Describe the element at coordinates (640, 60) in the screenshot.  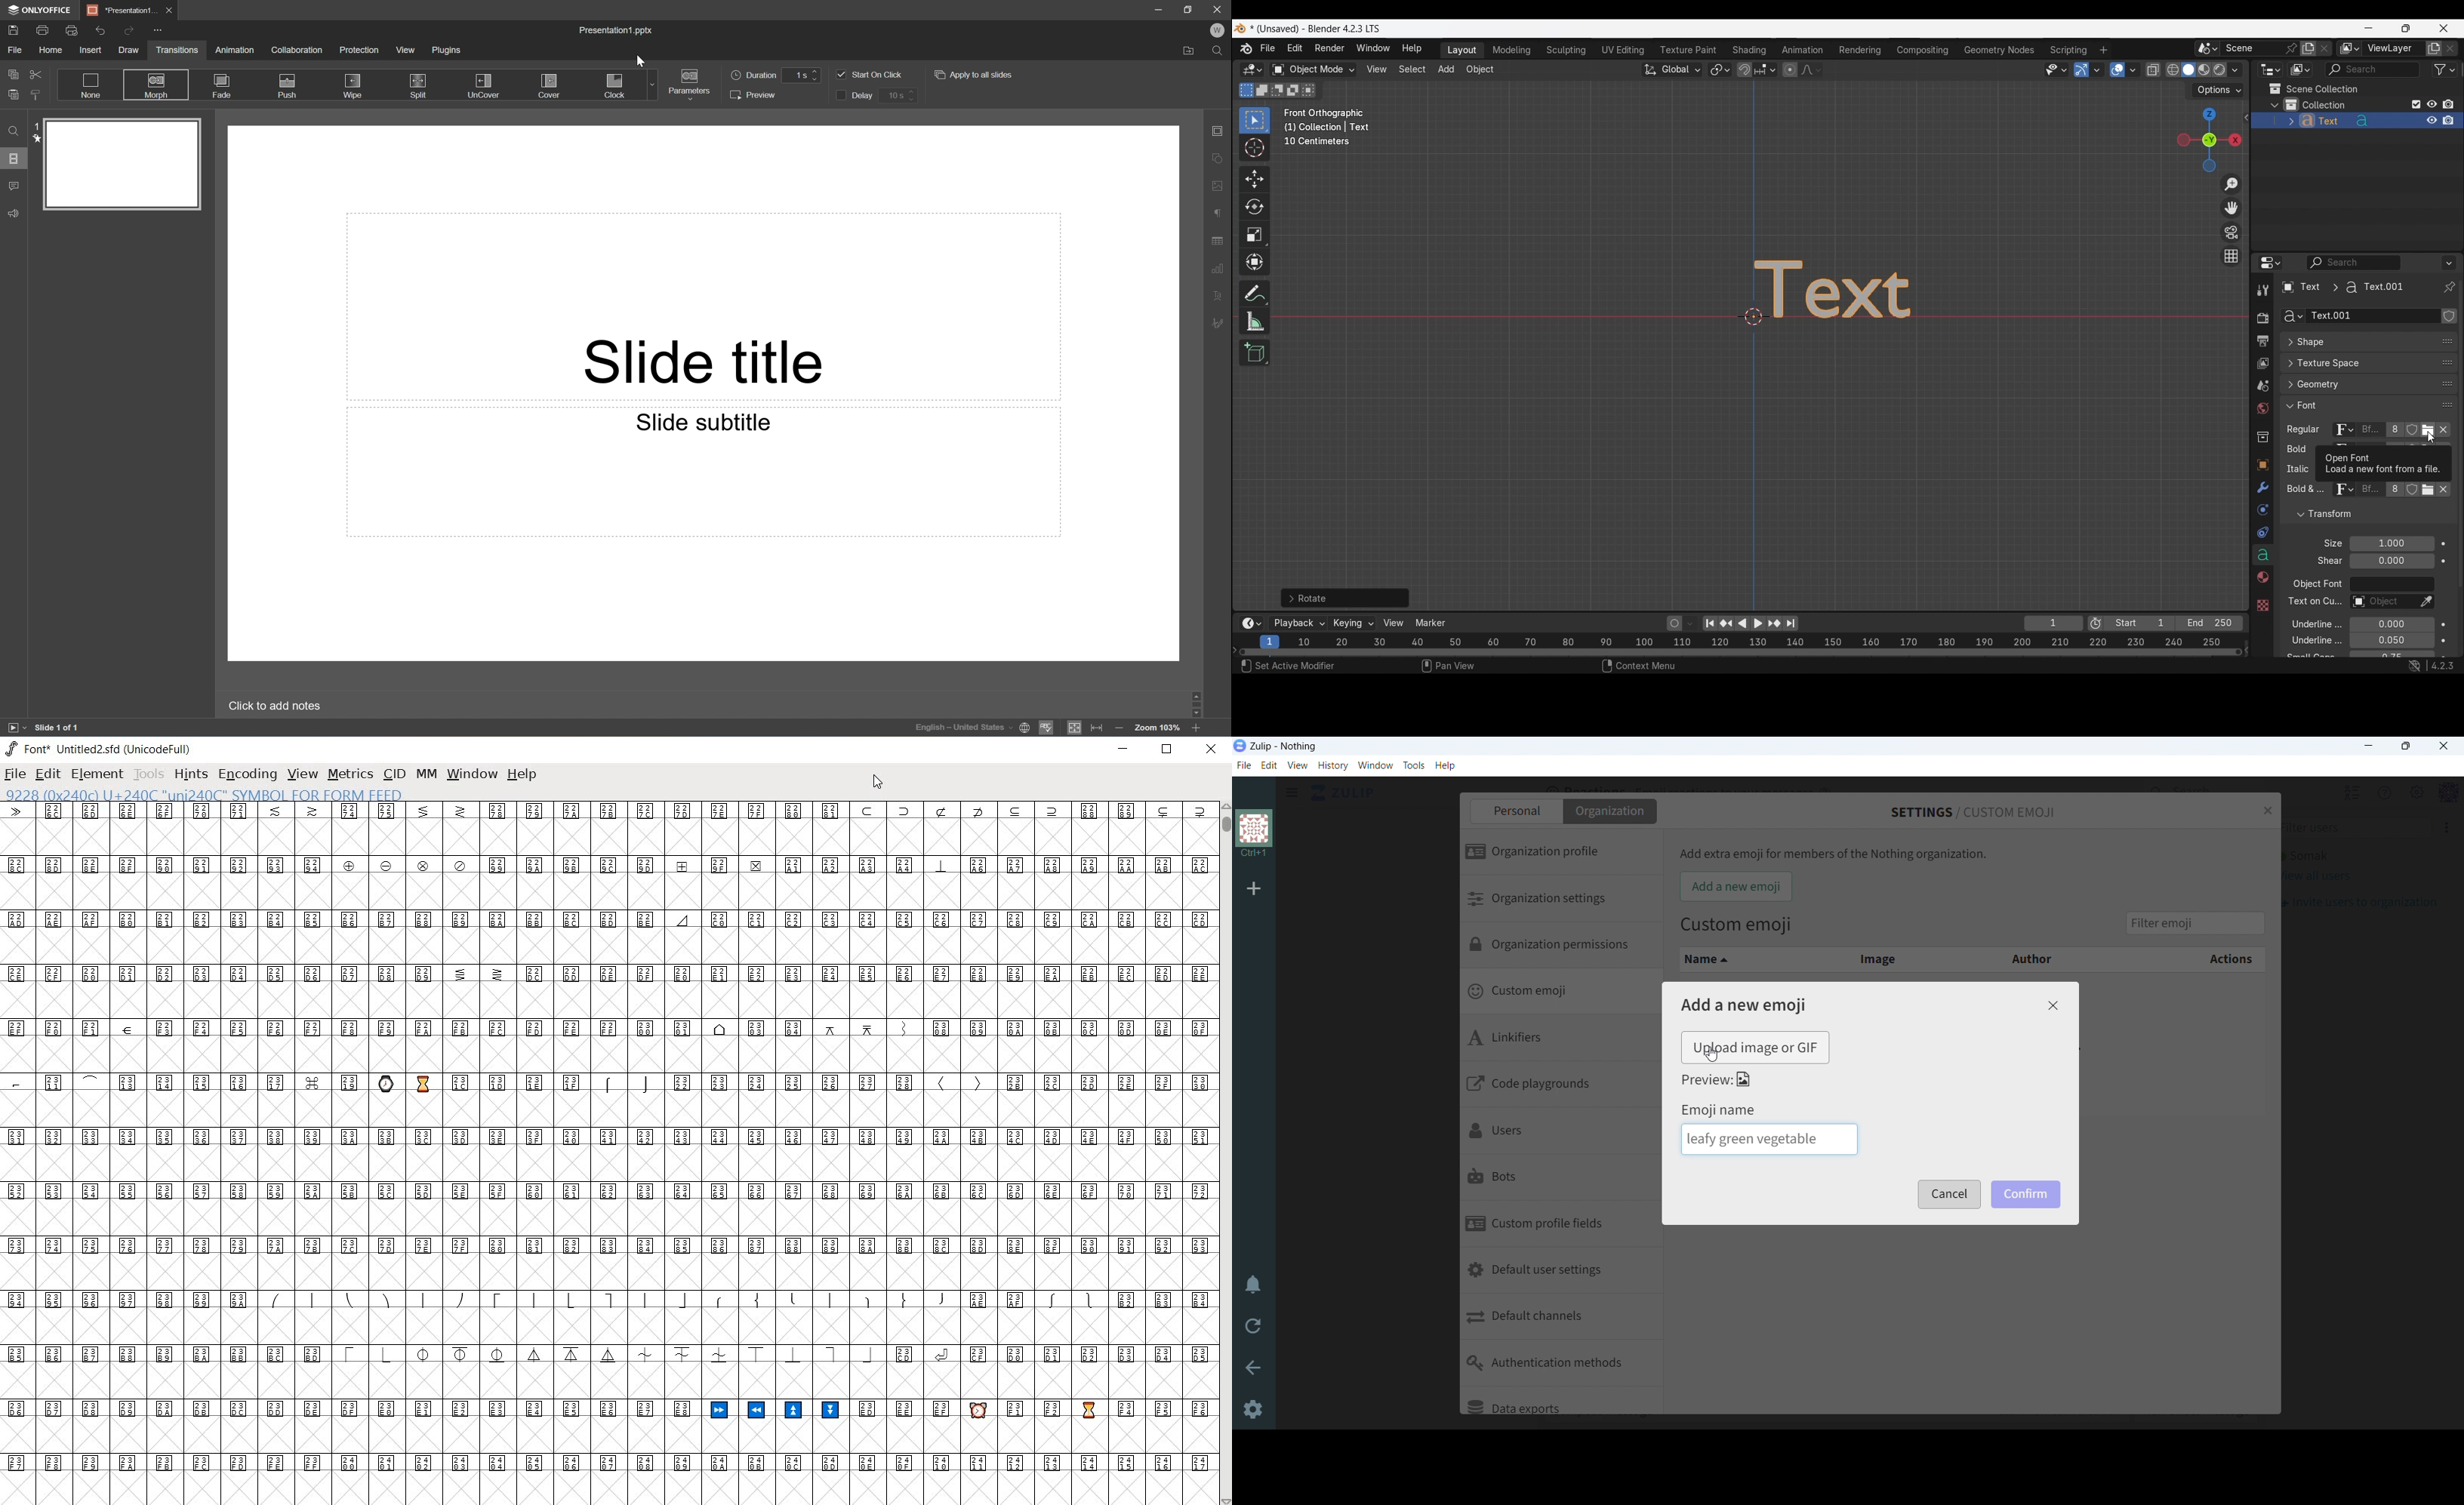
I see `Cursor` at that location.